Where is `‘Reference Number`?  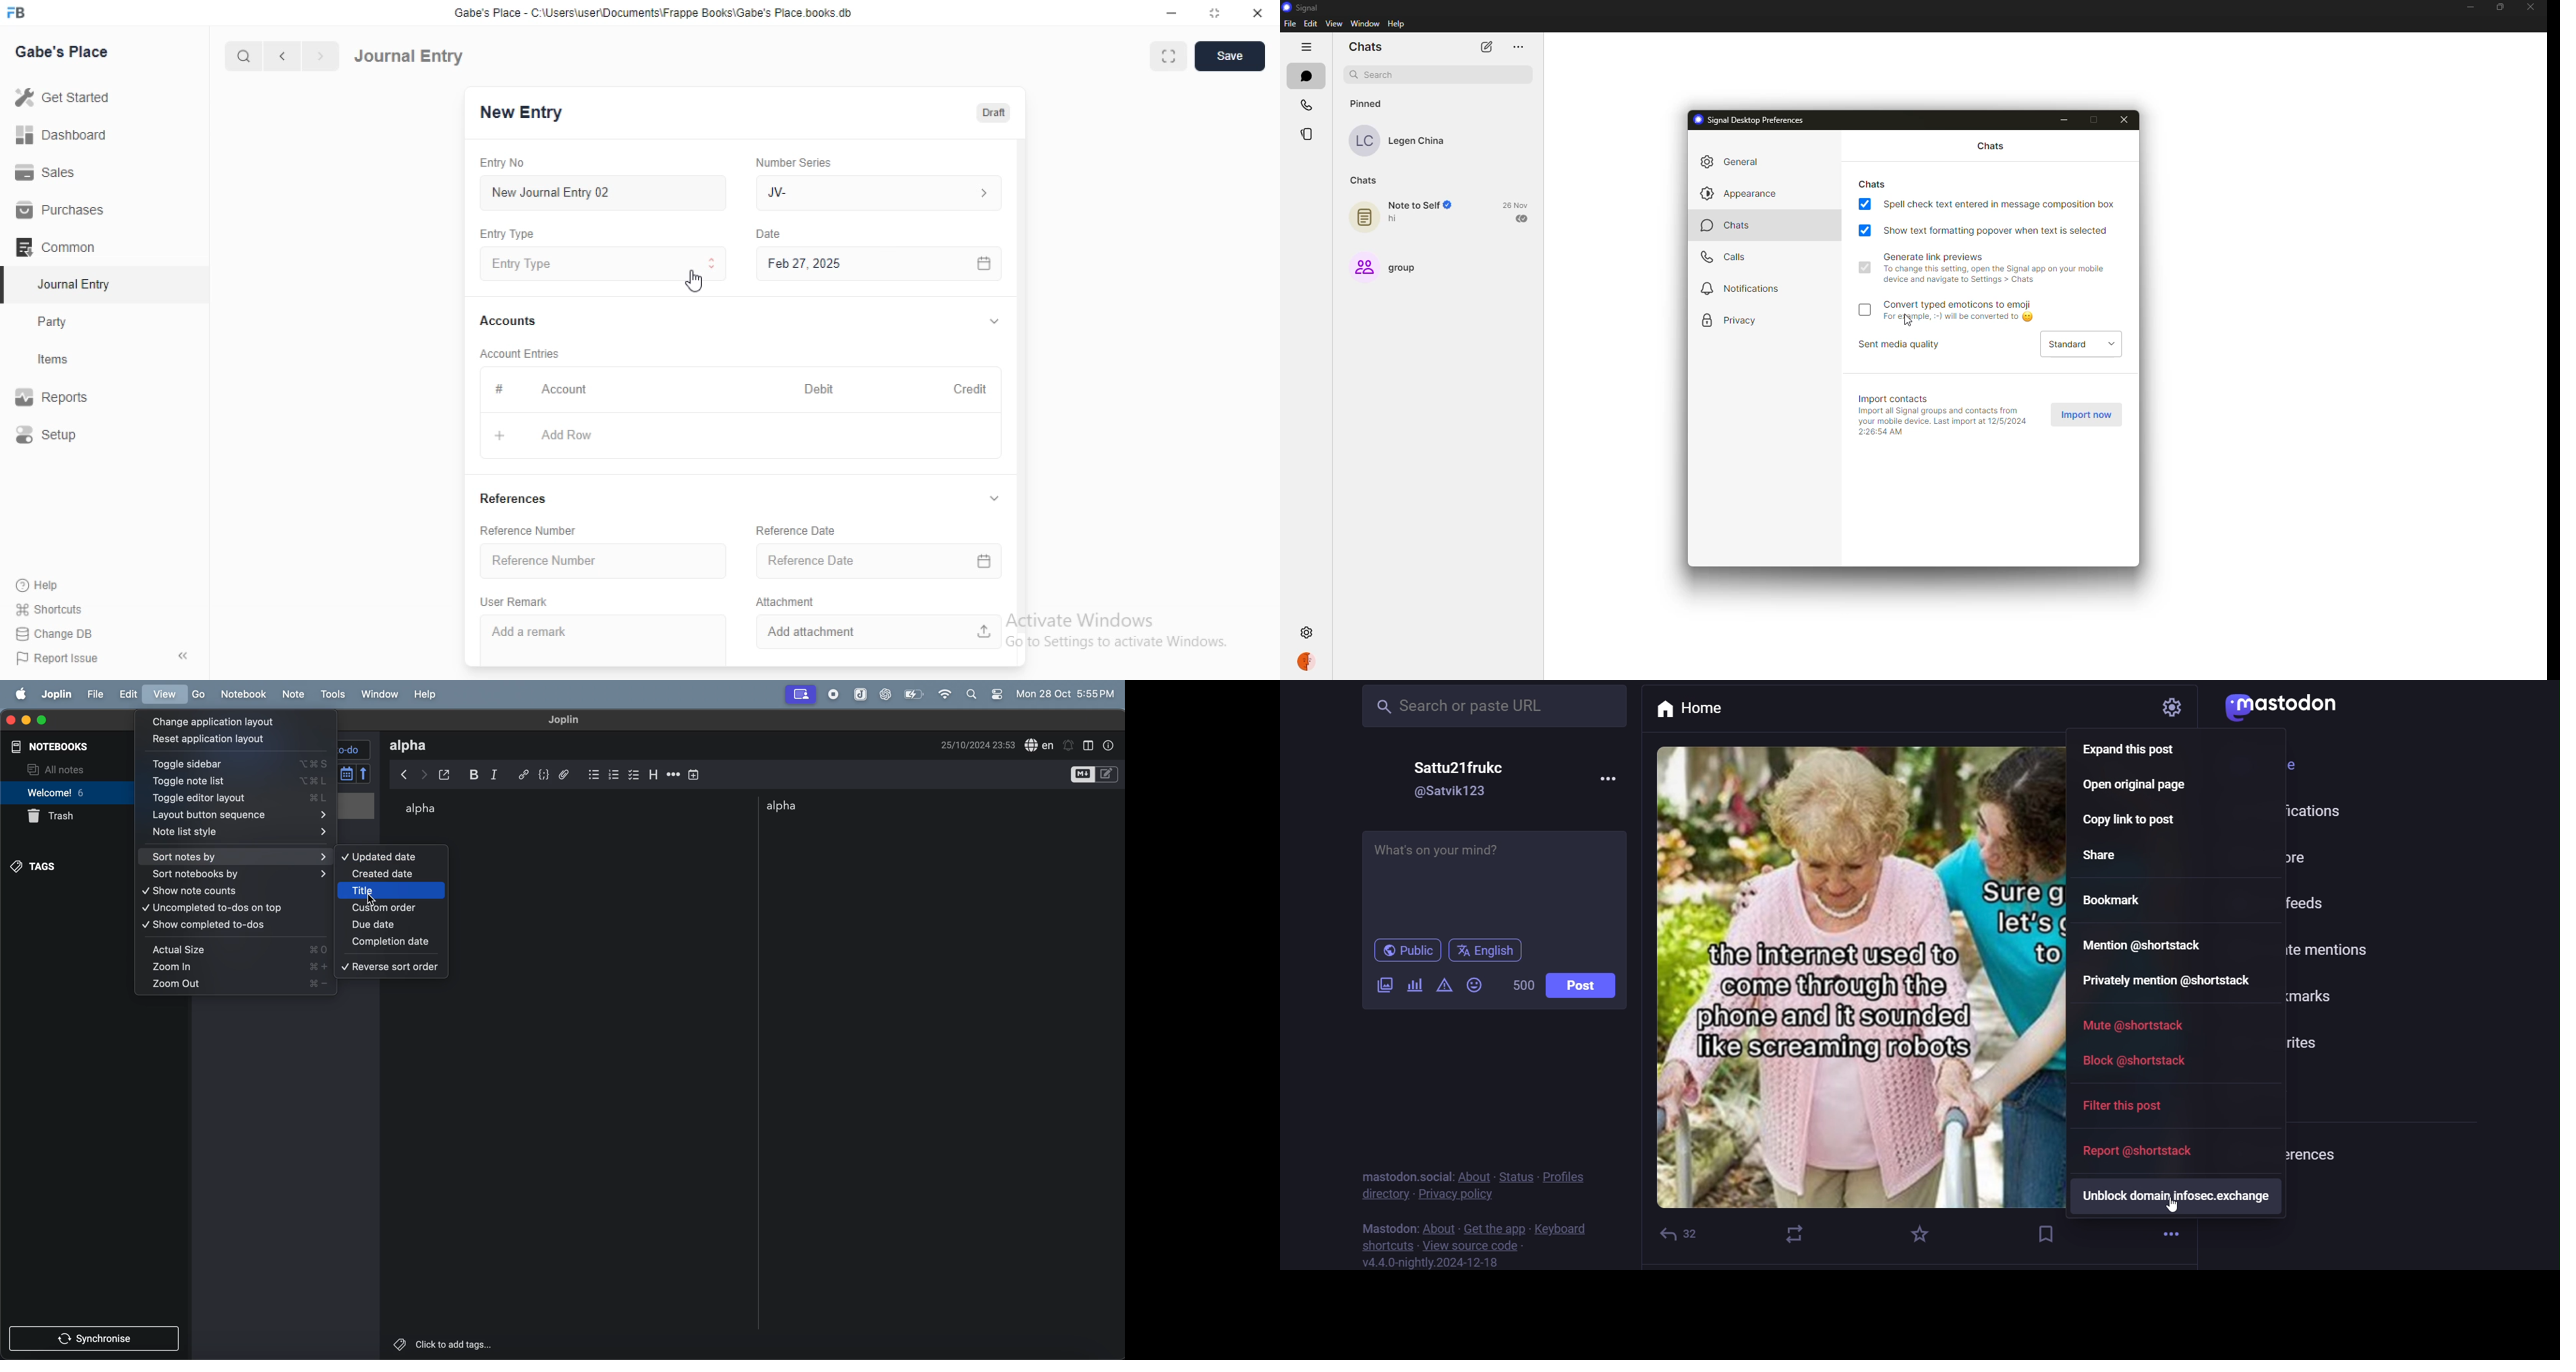 ‘Reference Number is located at coordinates (607, 561).